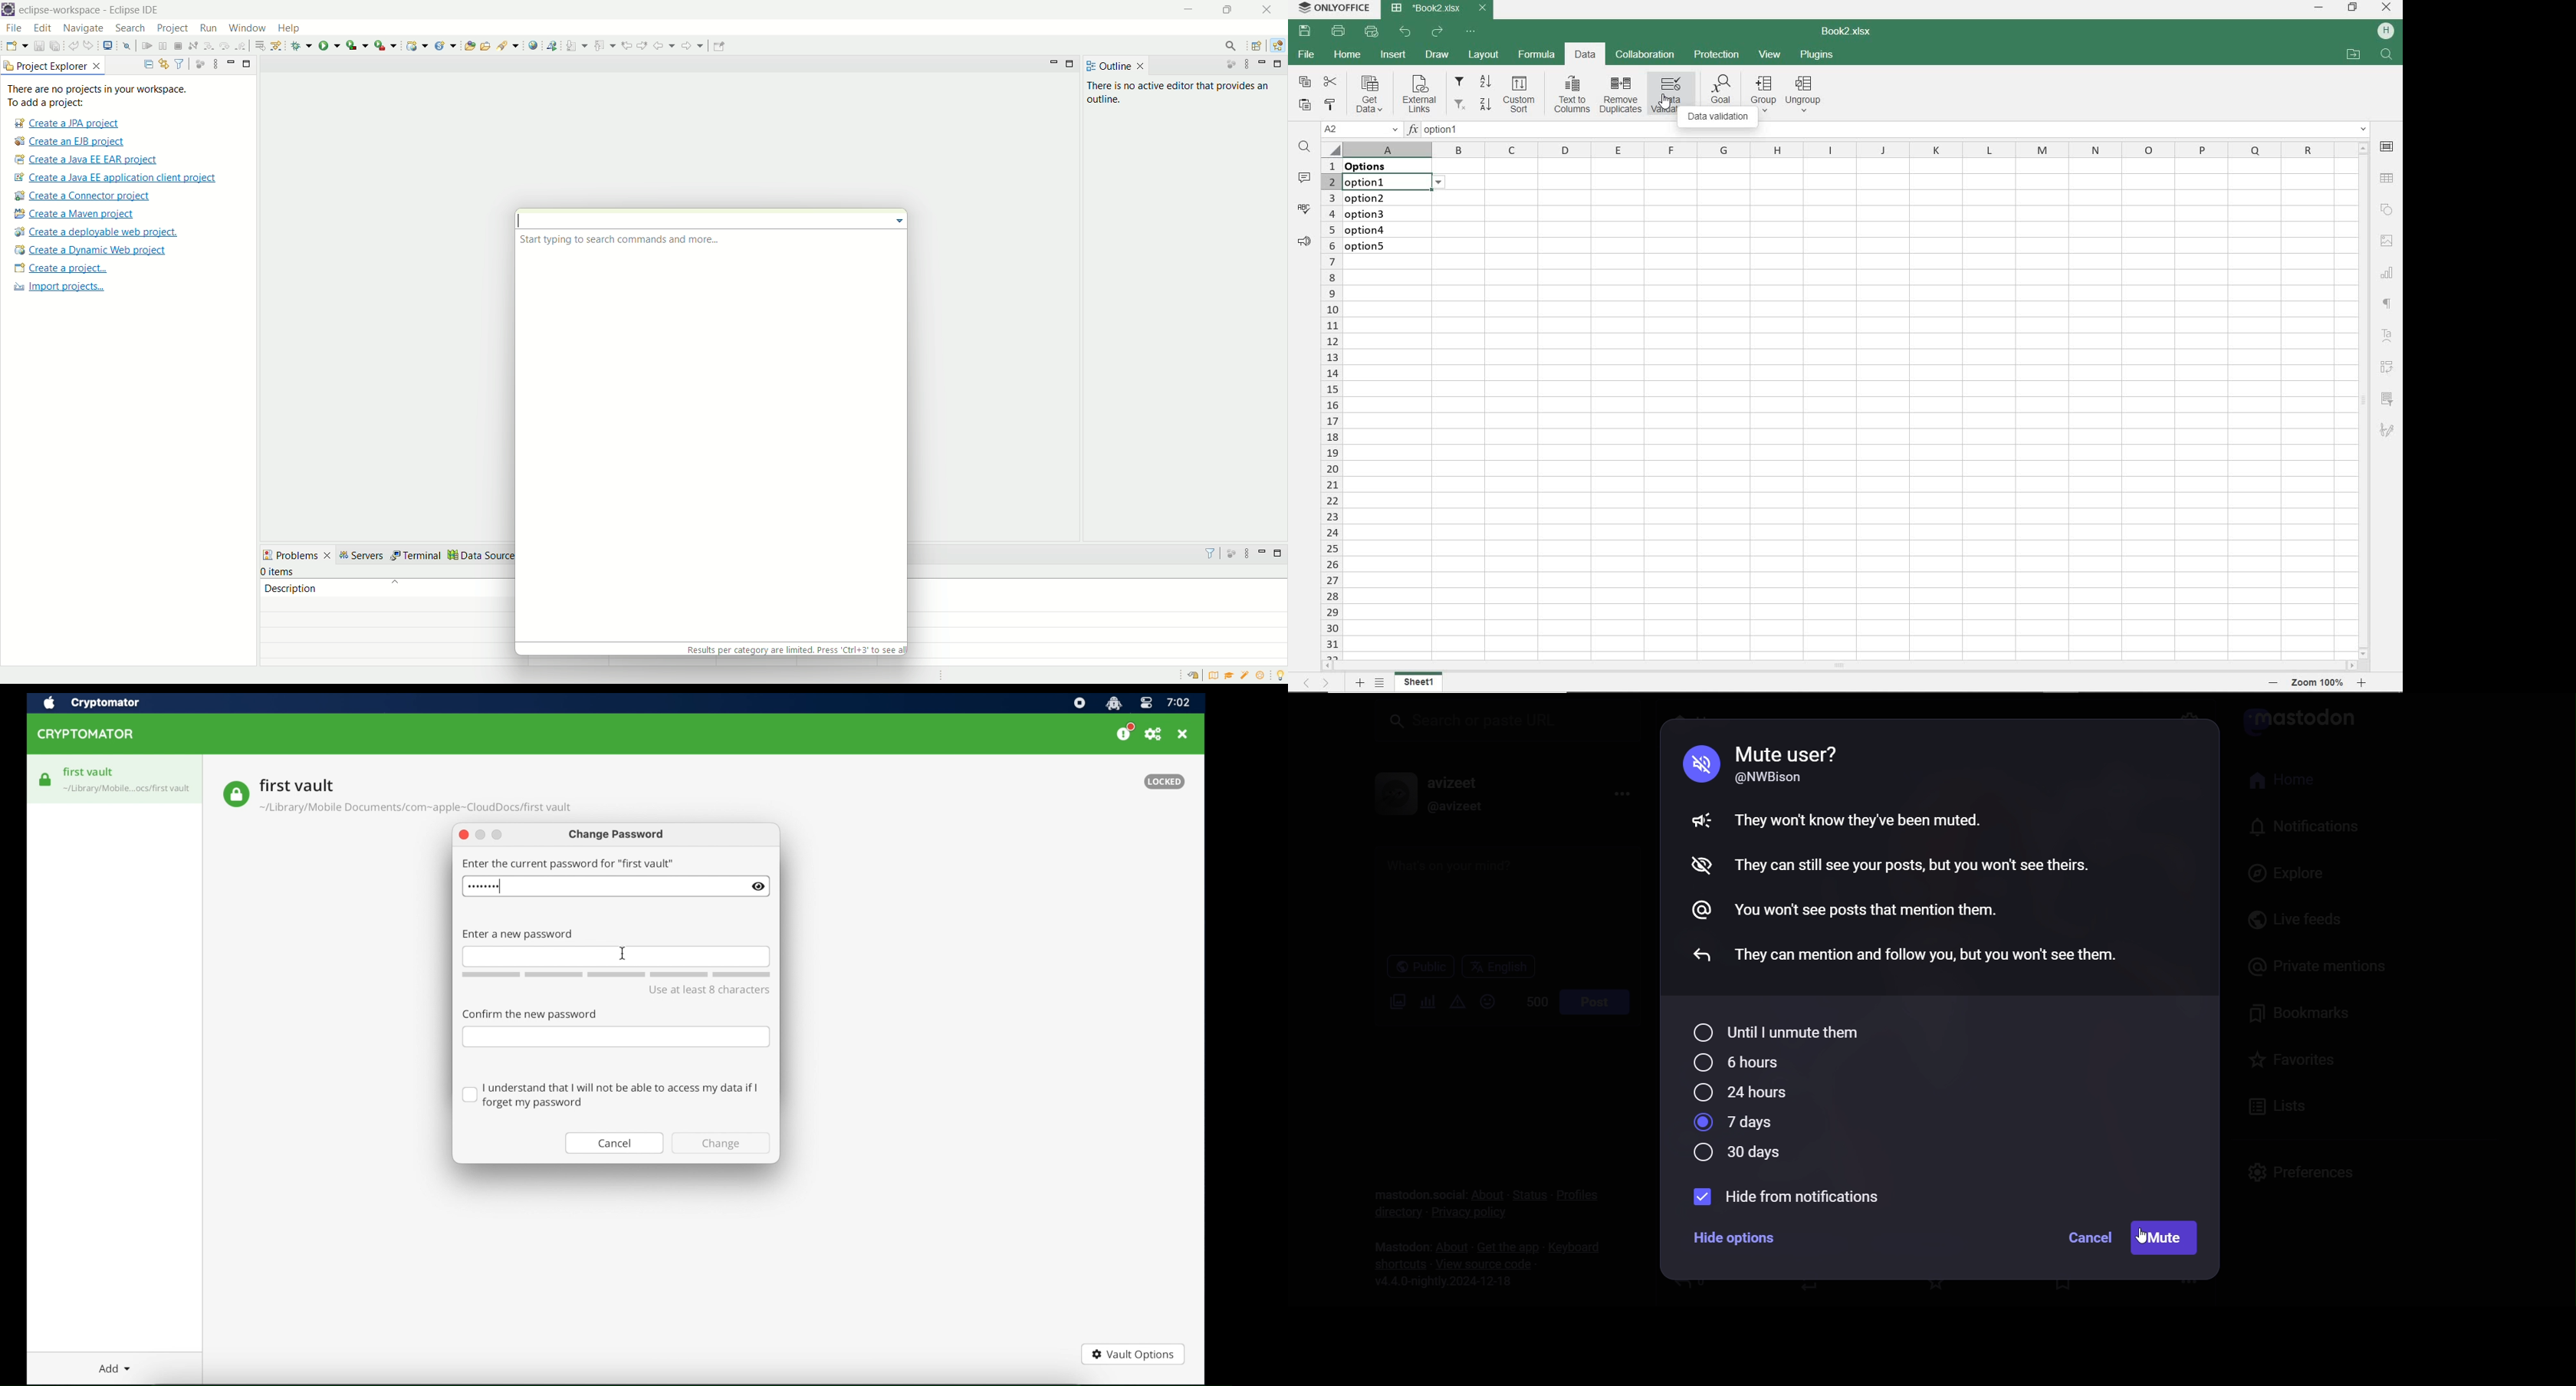 Image resolution: width=2576 pixels, height=1400 pixels. I want to click on Reverse , so click(2391, 367).